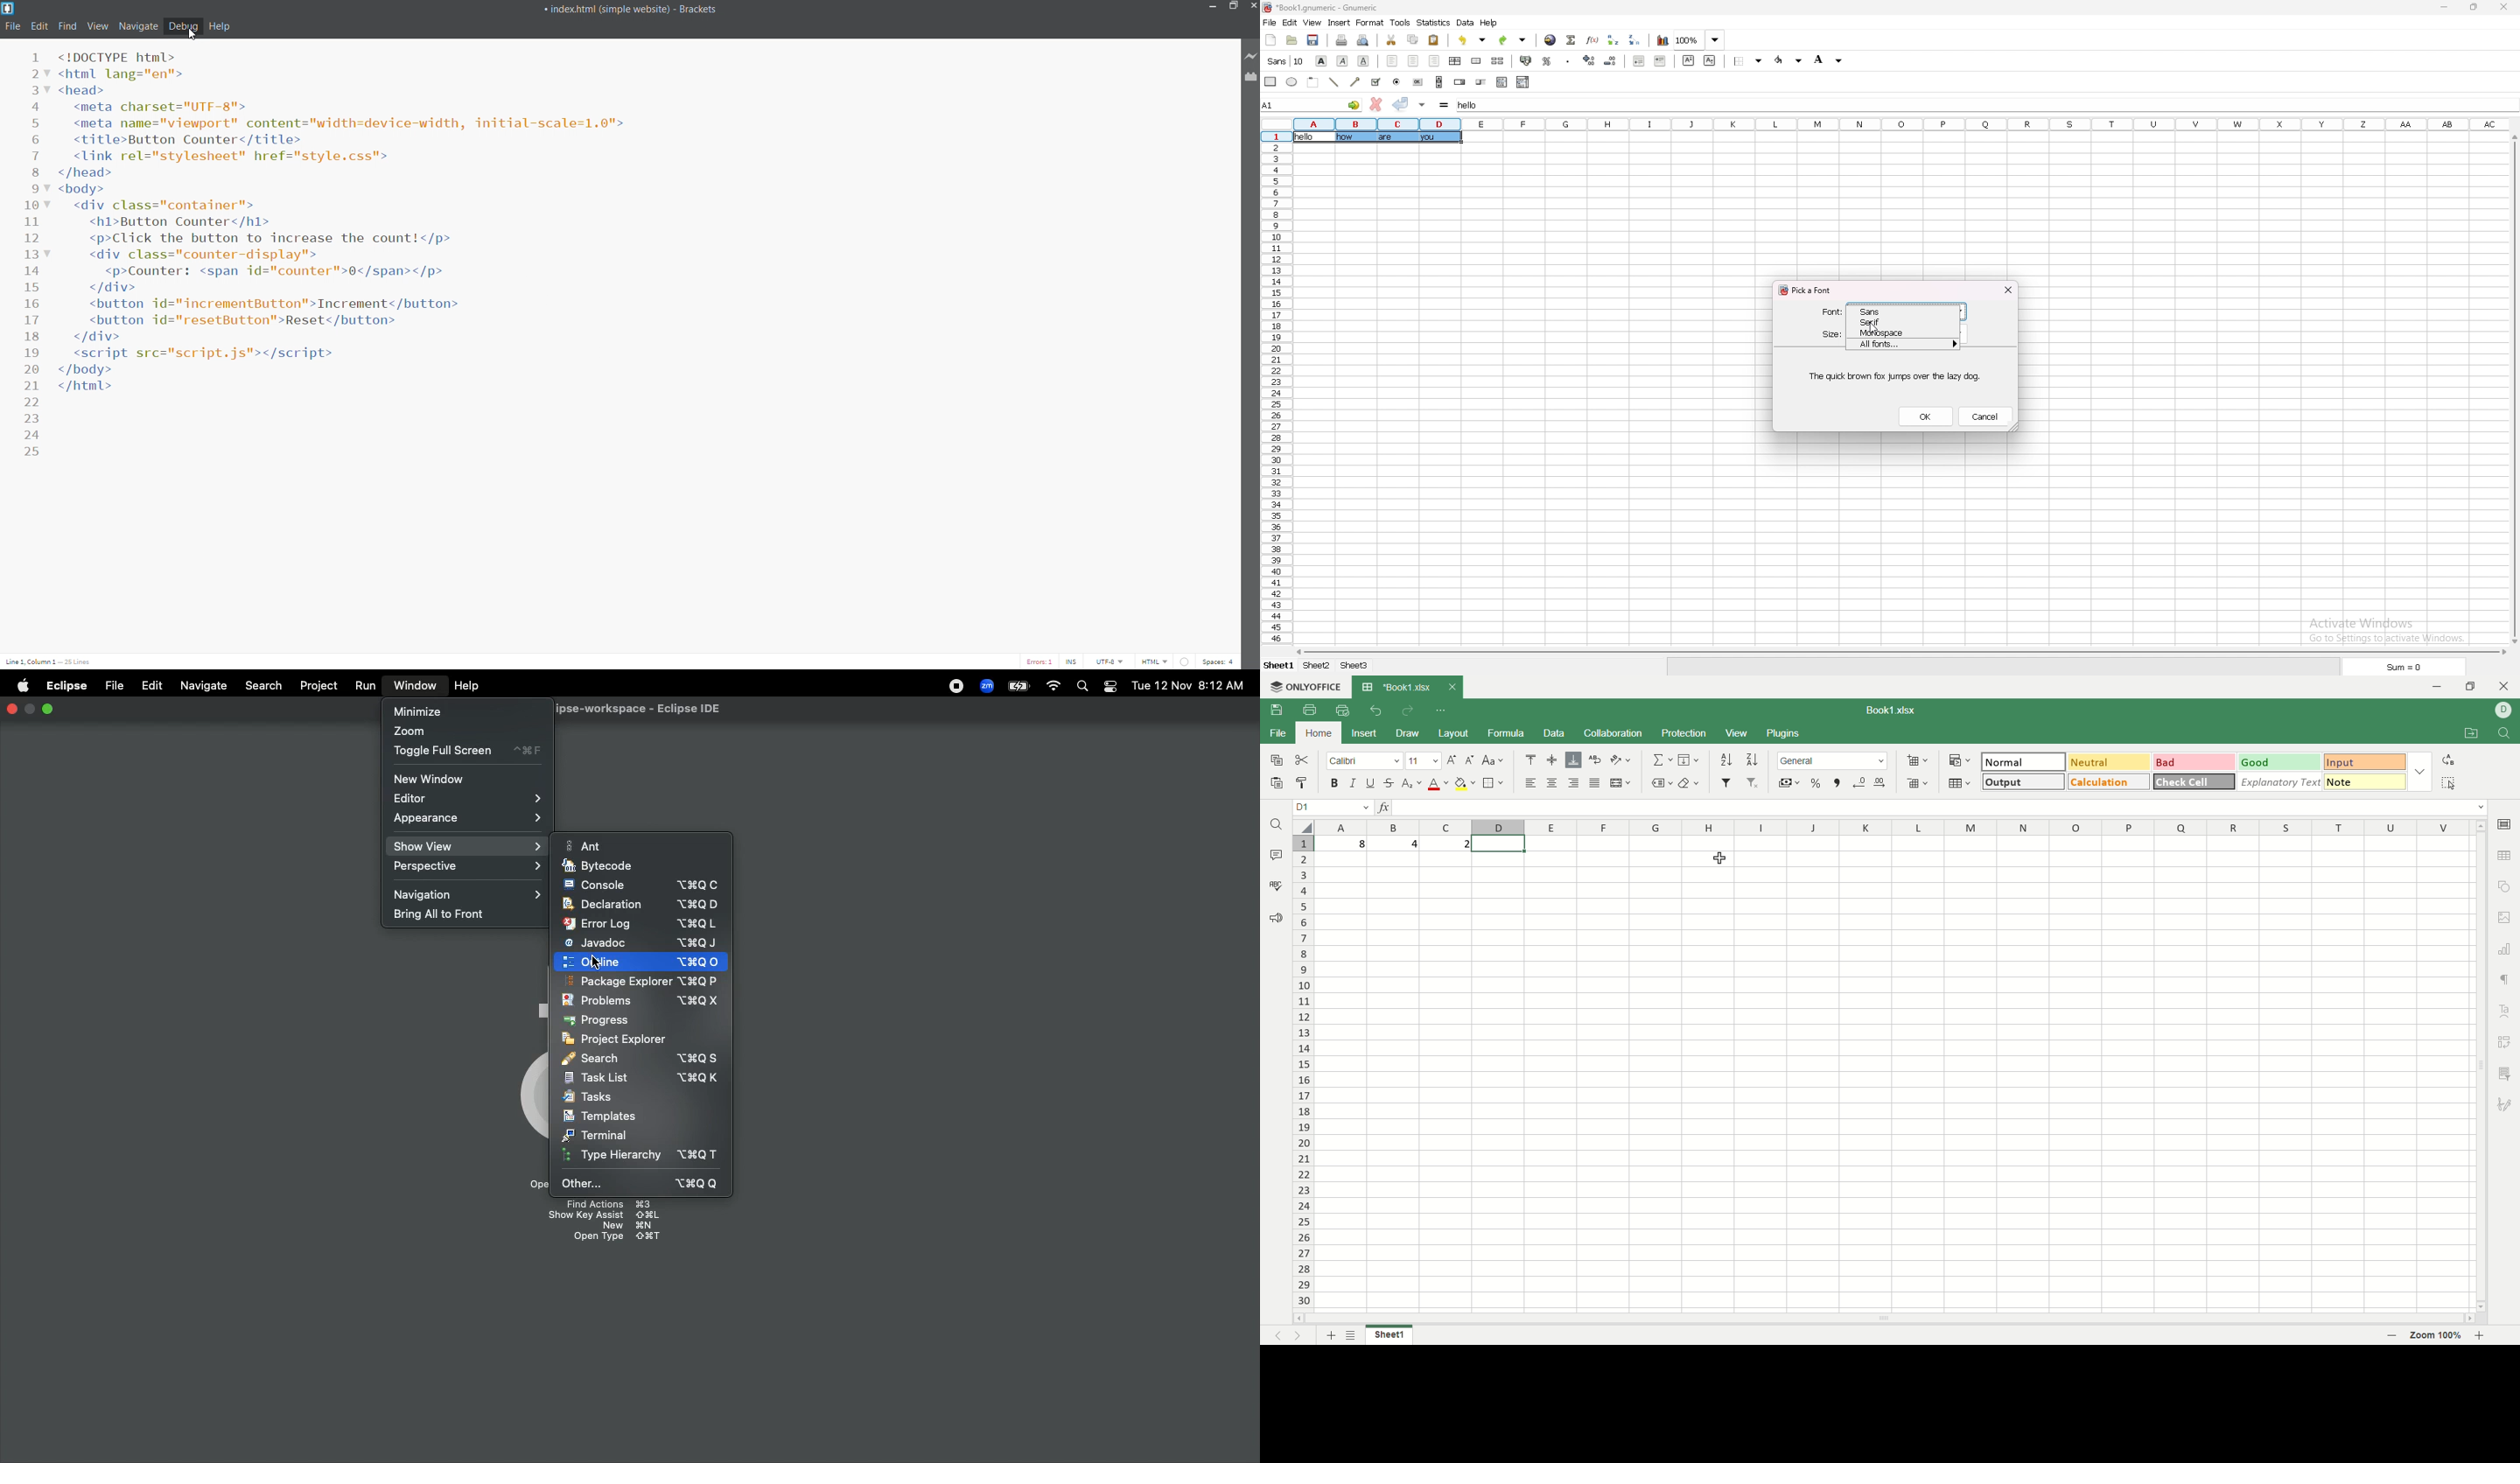 The height and width of the screenshot is (1484, 2520). What do you see at coordinates (1398, 137) in the screenshot?
I see `texts` at bounding box center [1398, 137].